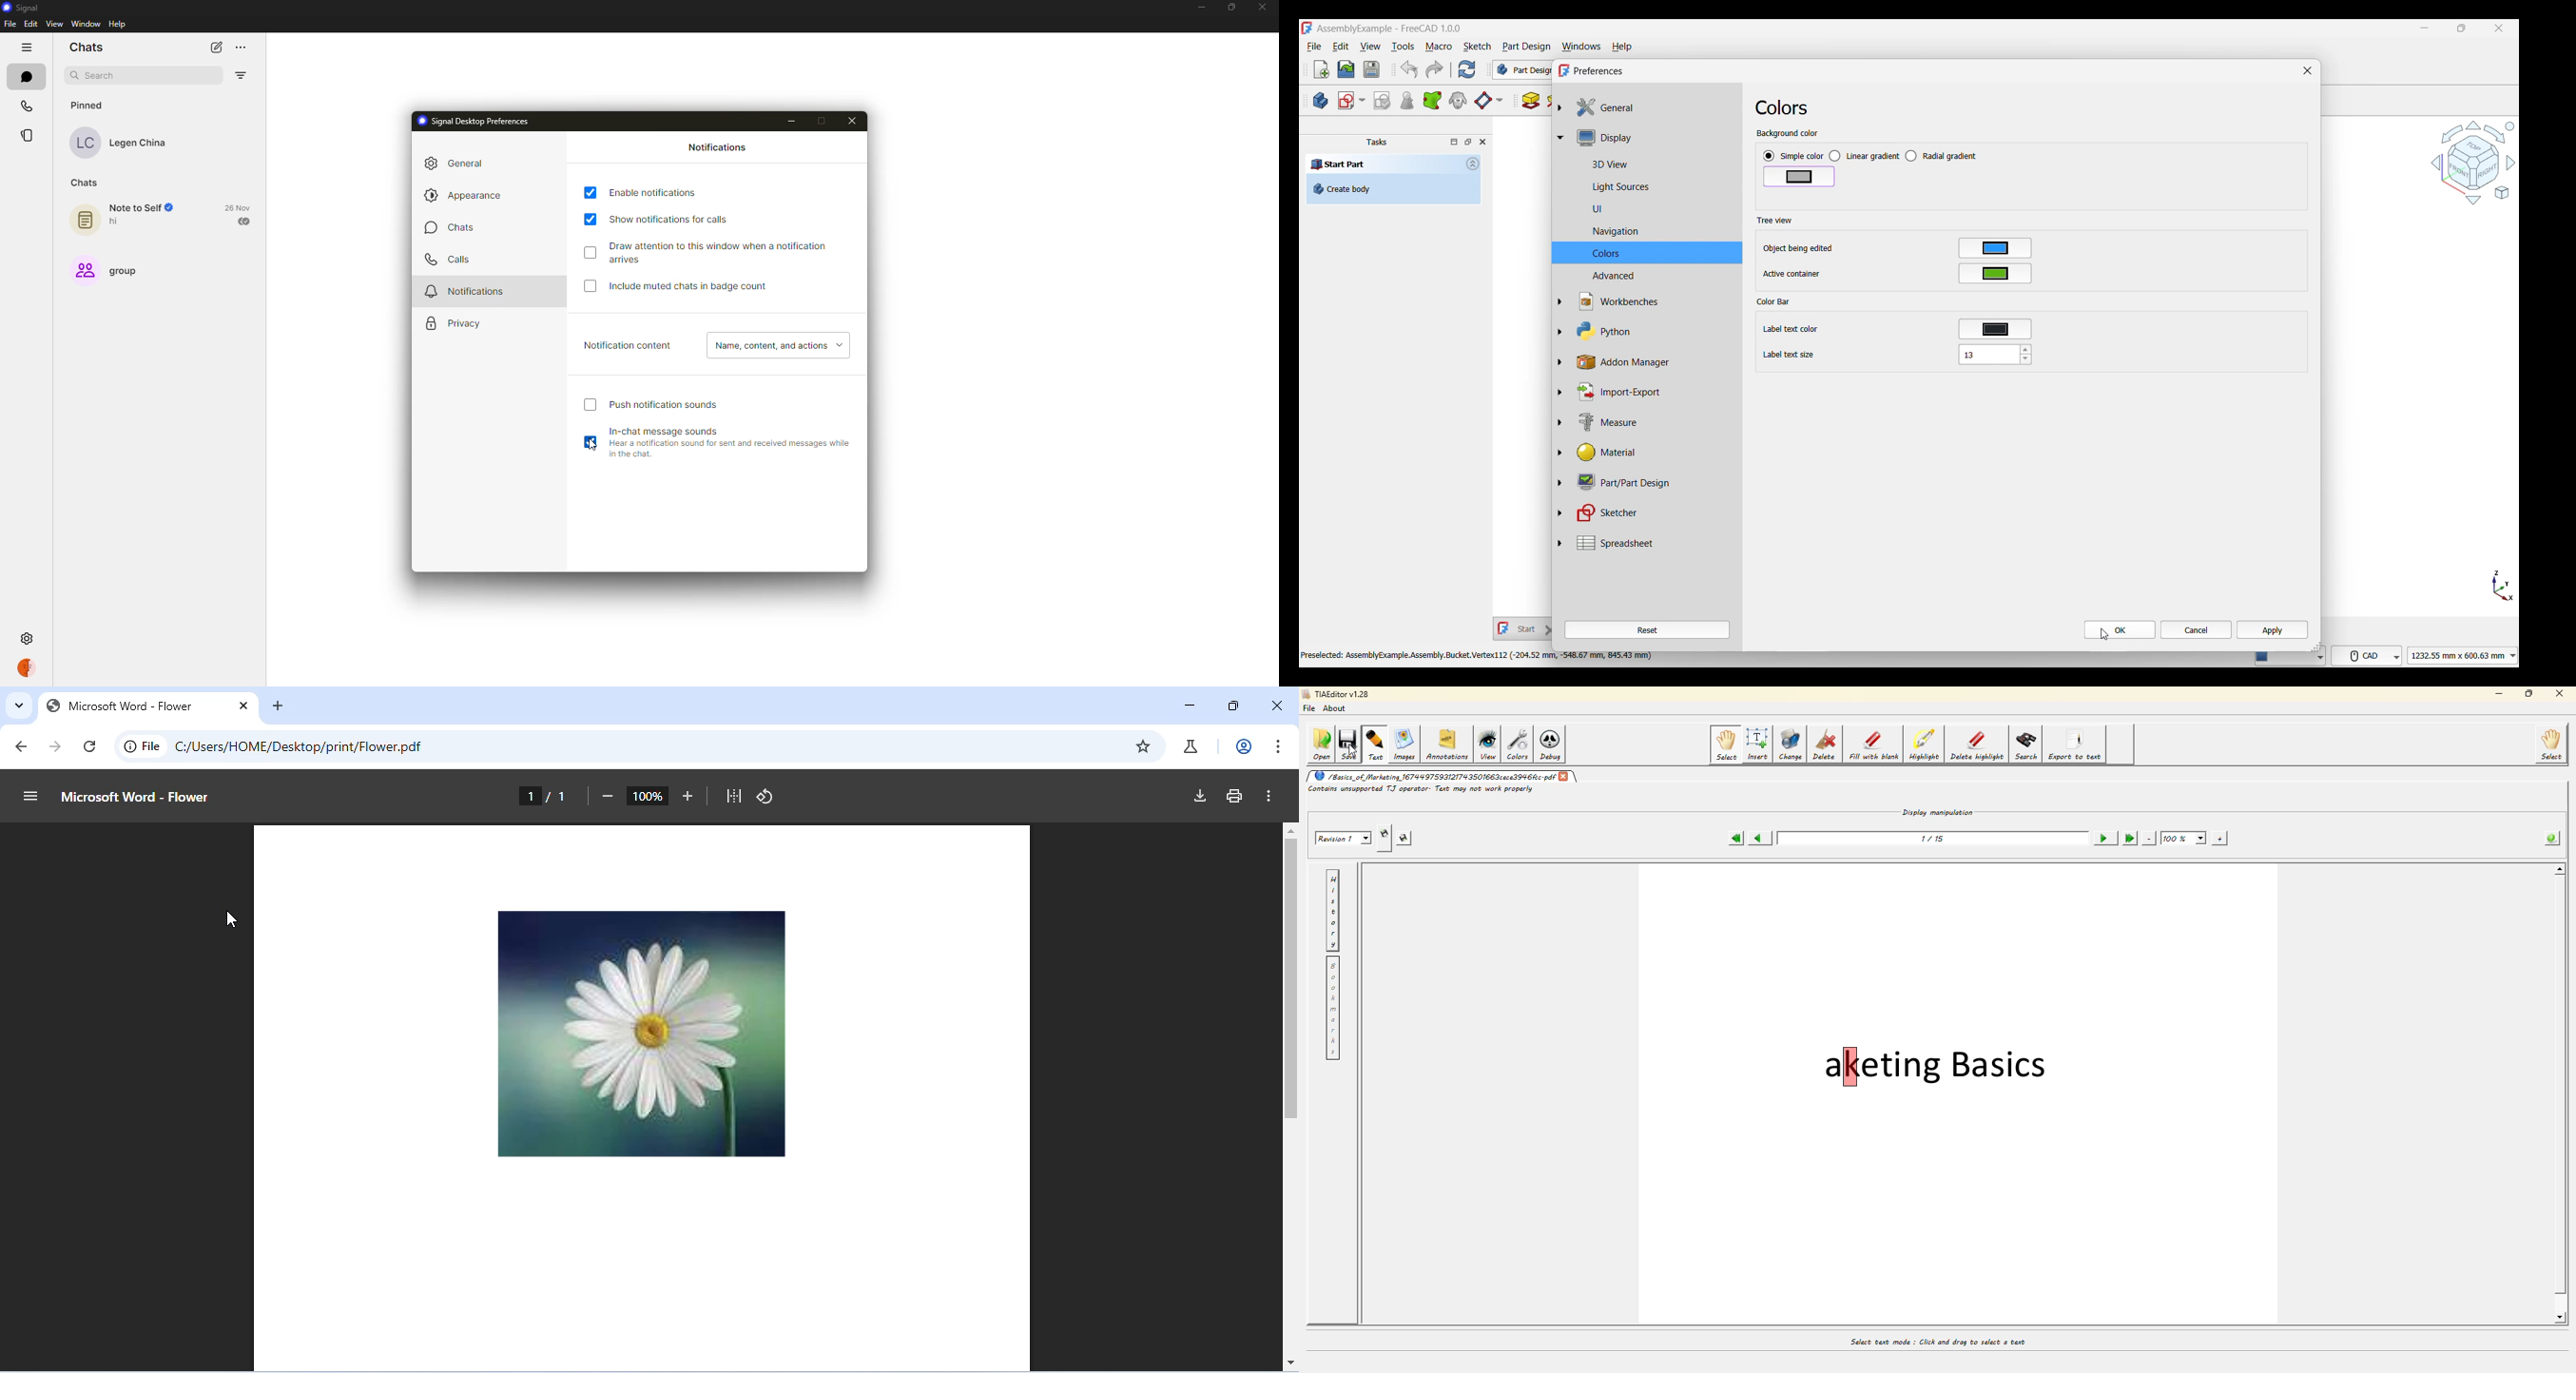 This screenshot has width=2576, height=1400. I want to click on enabled, so click(589, 444).